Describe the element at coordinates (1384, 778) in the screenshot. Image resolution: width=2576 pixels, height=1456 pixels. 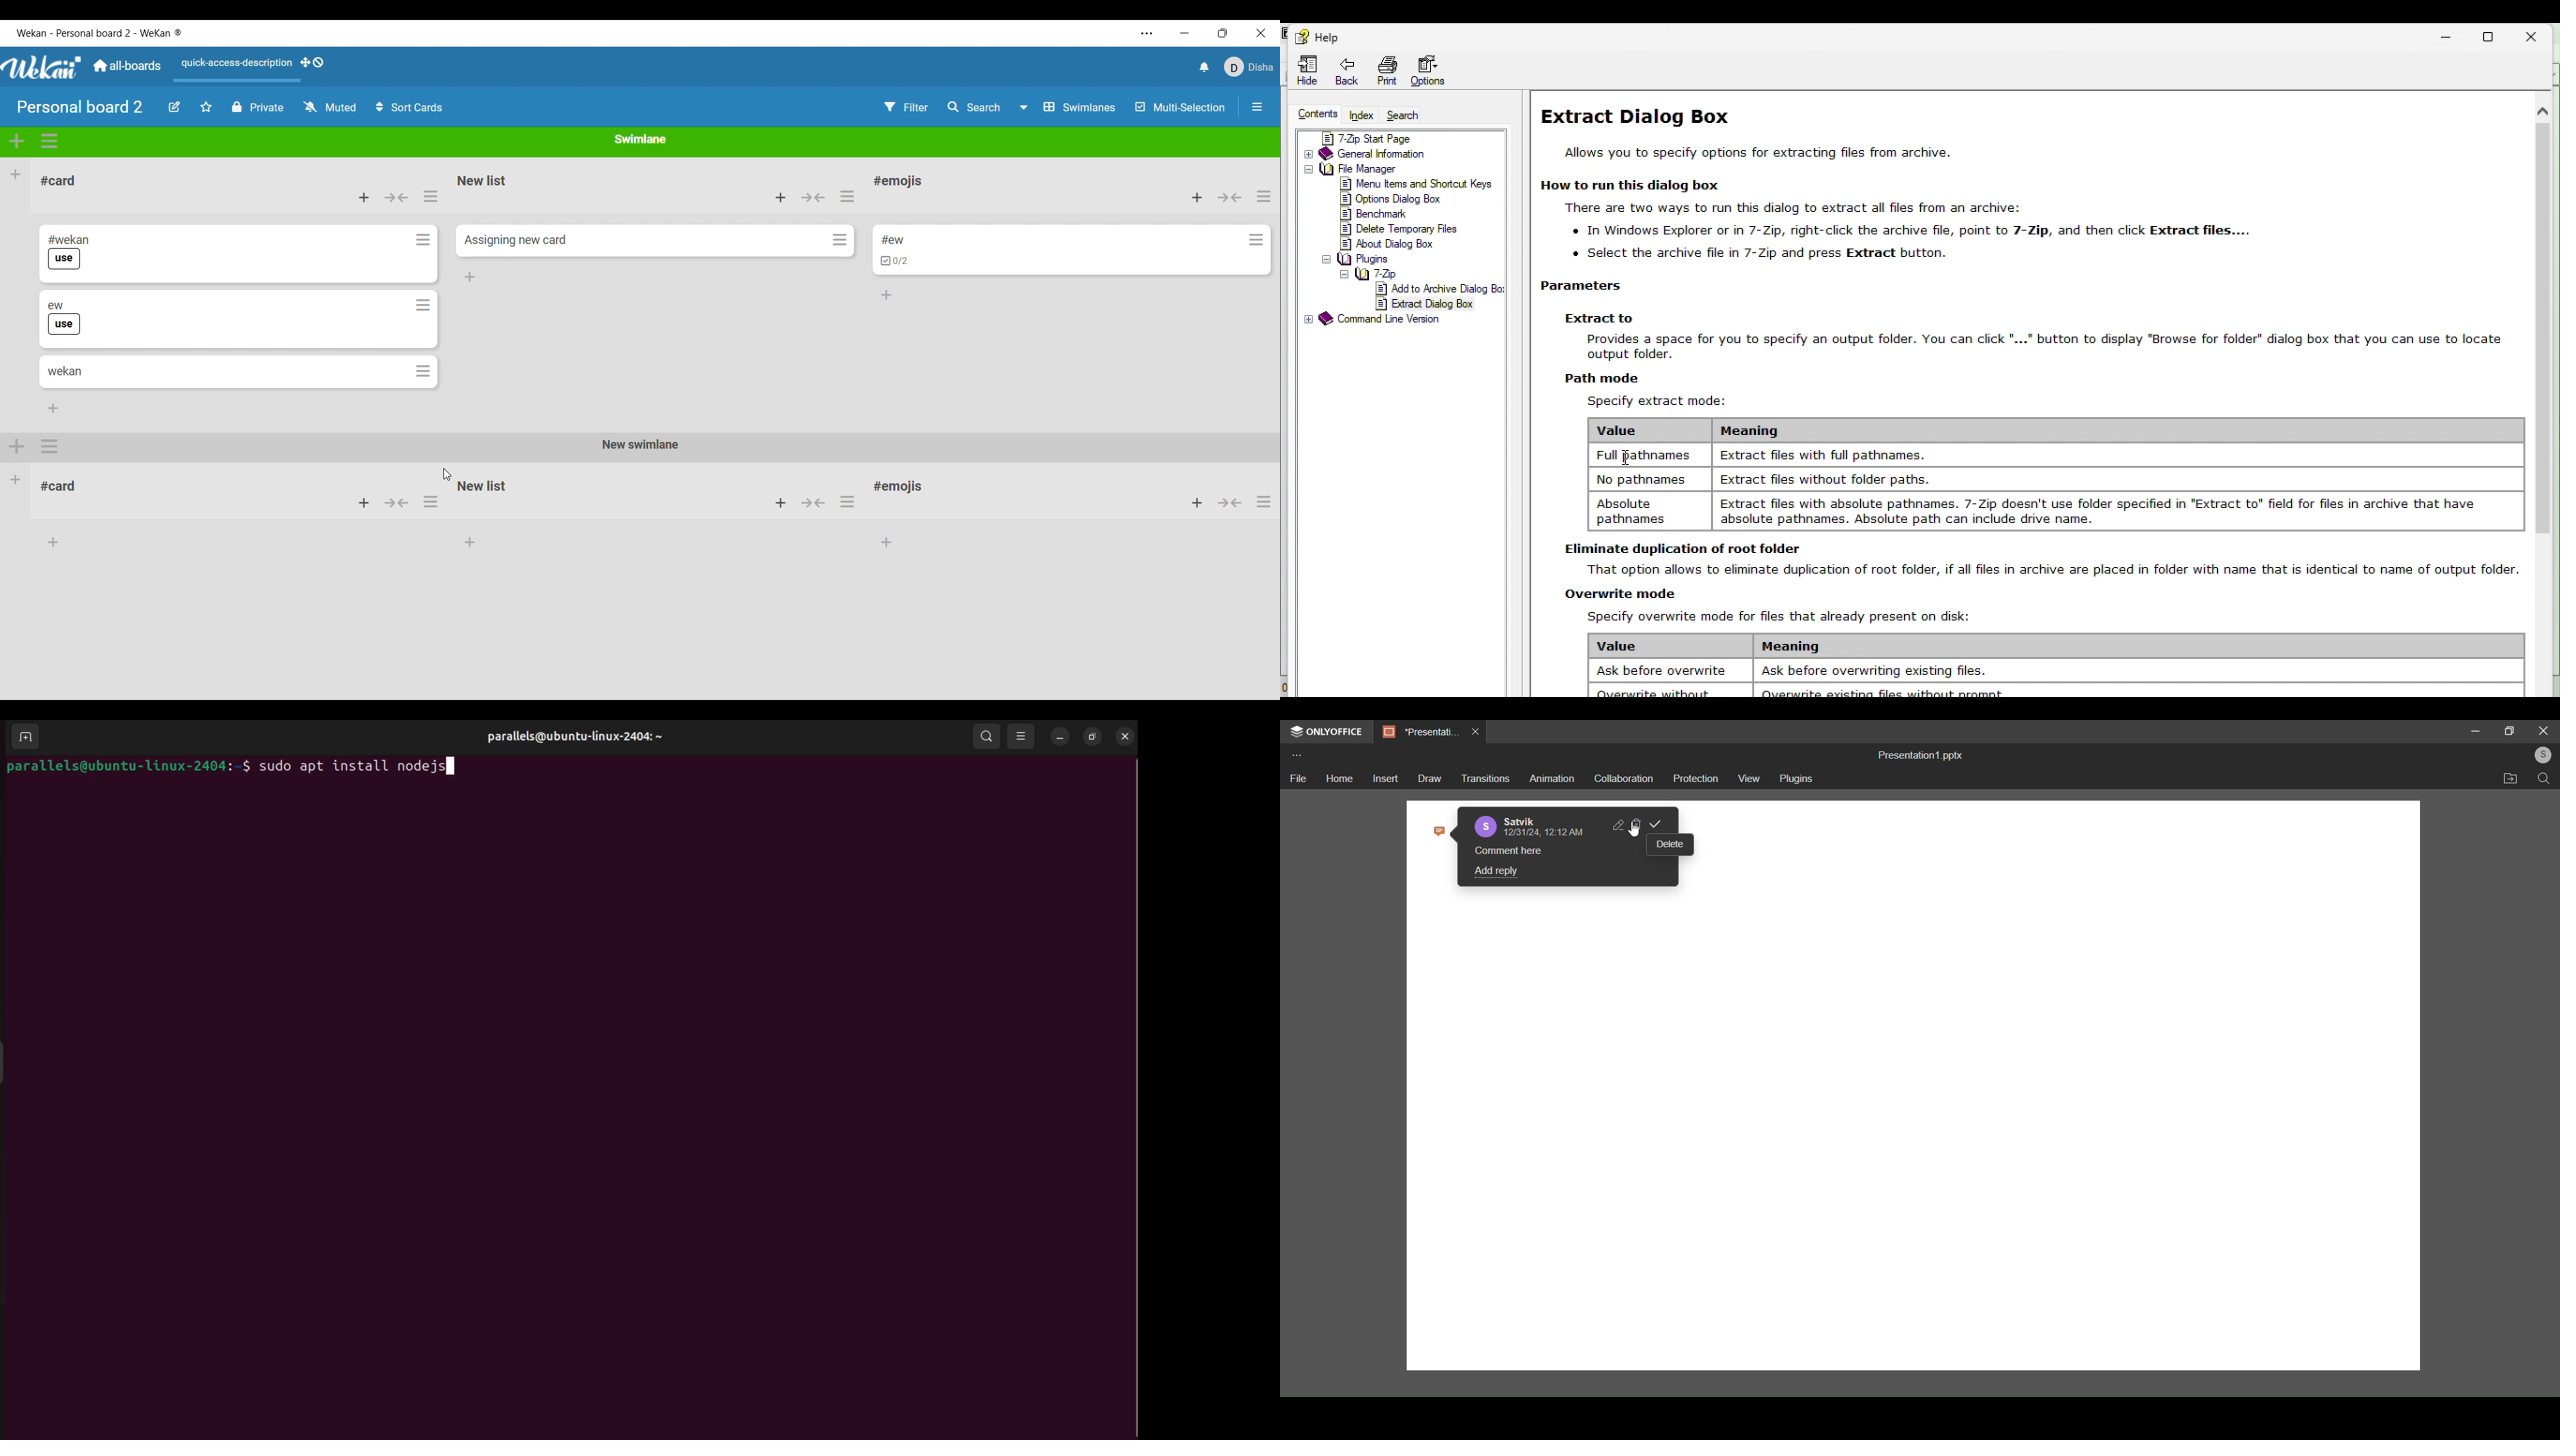
I see `insert` at that location.